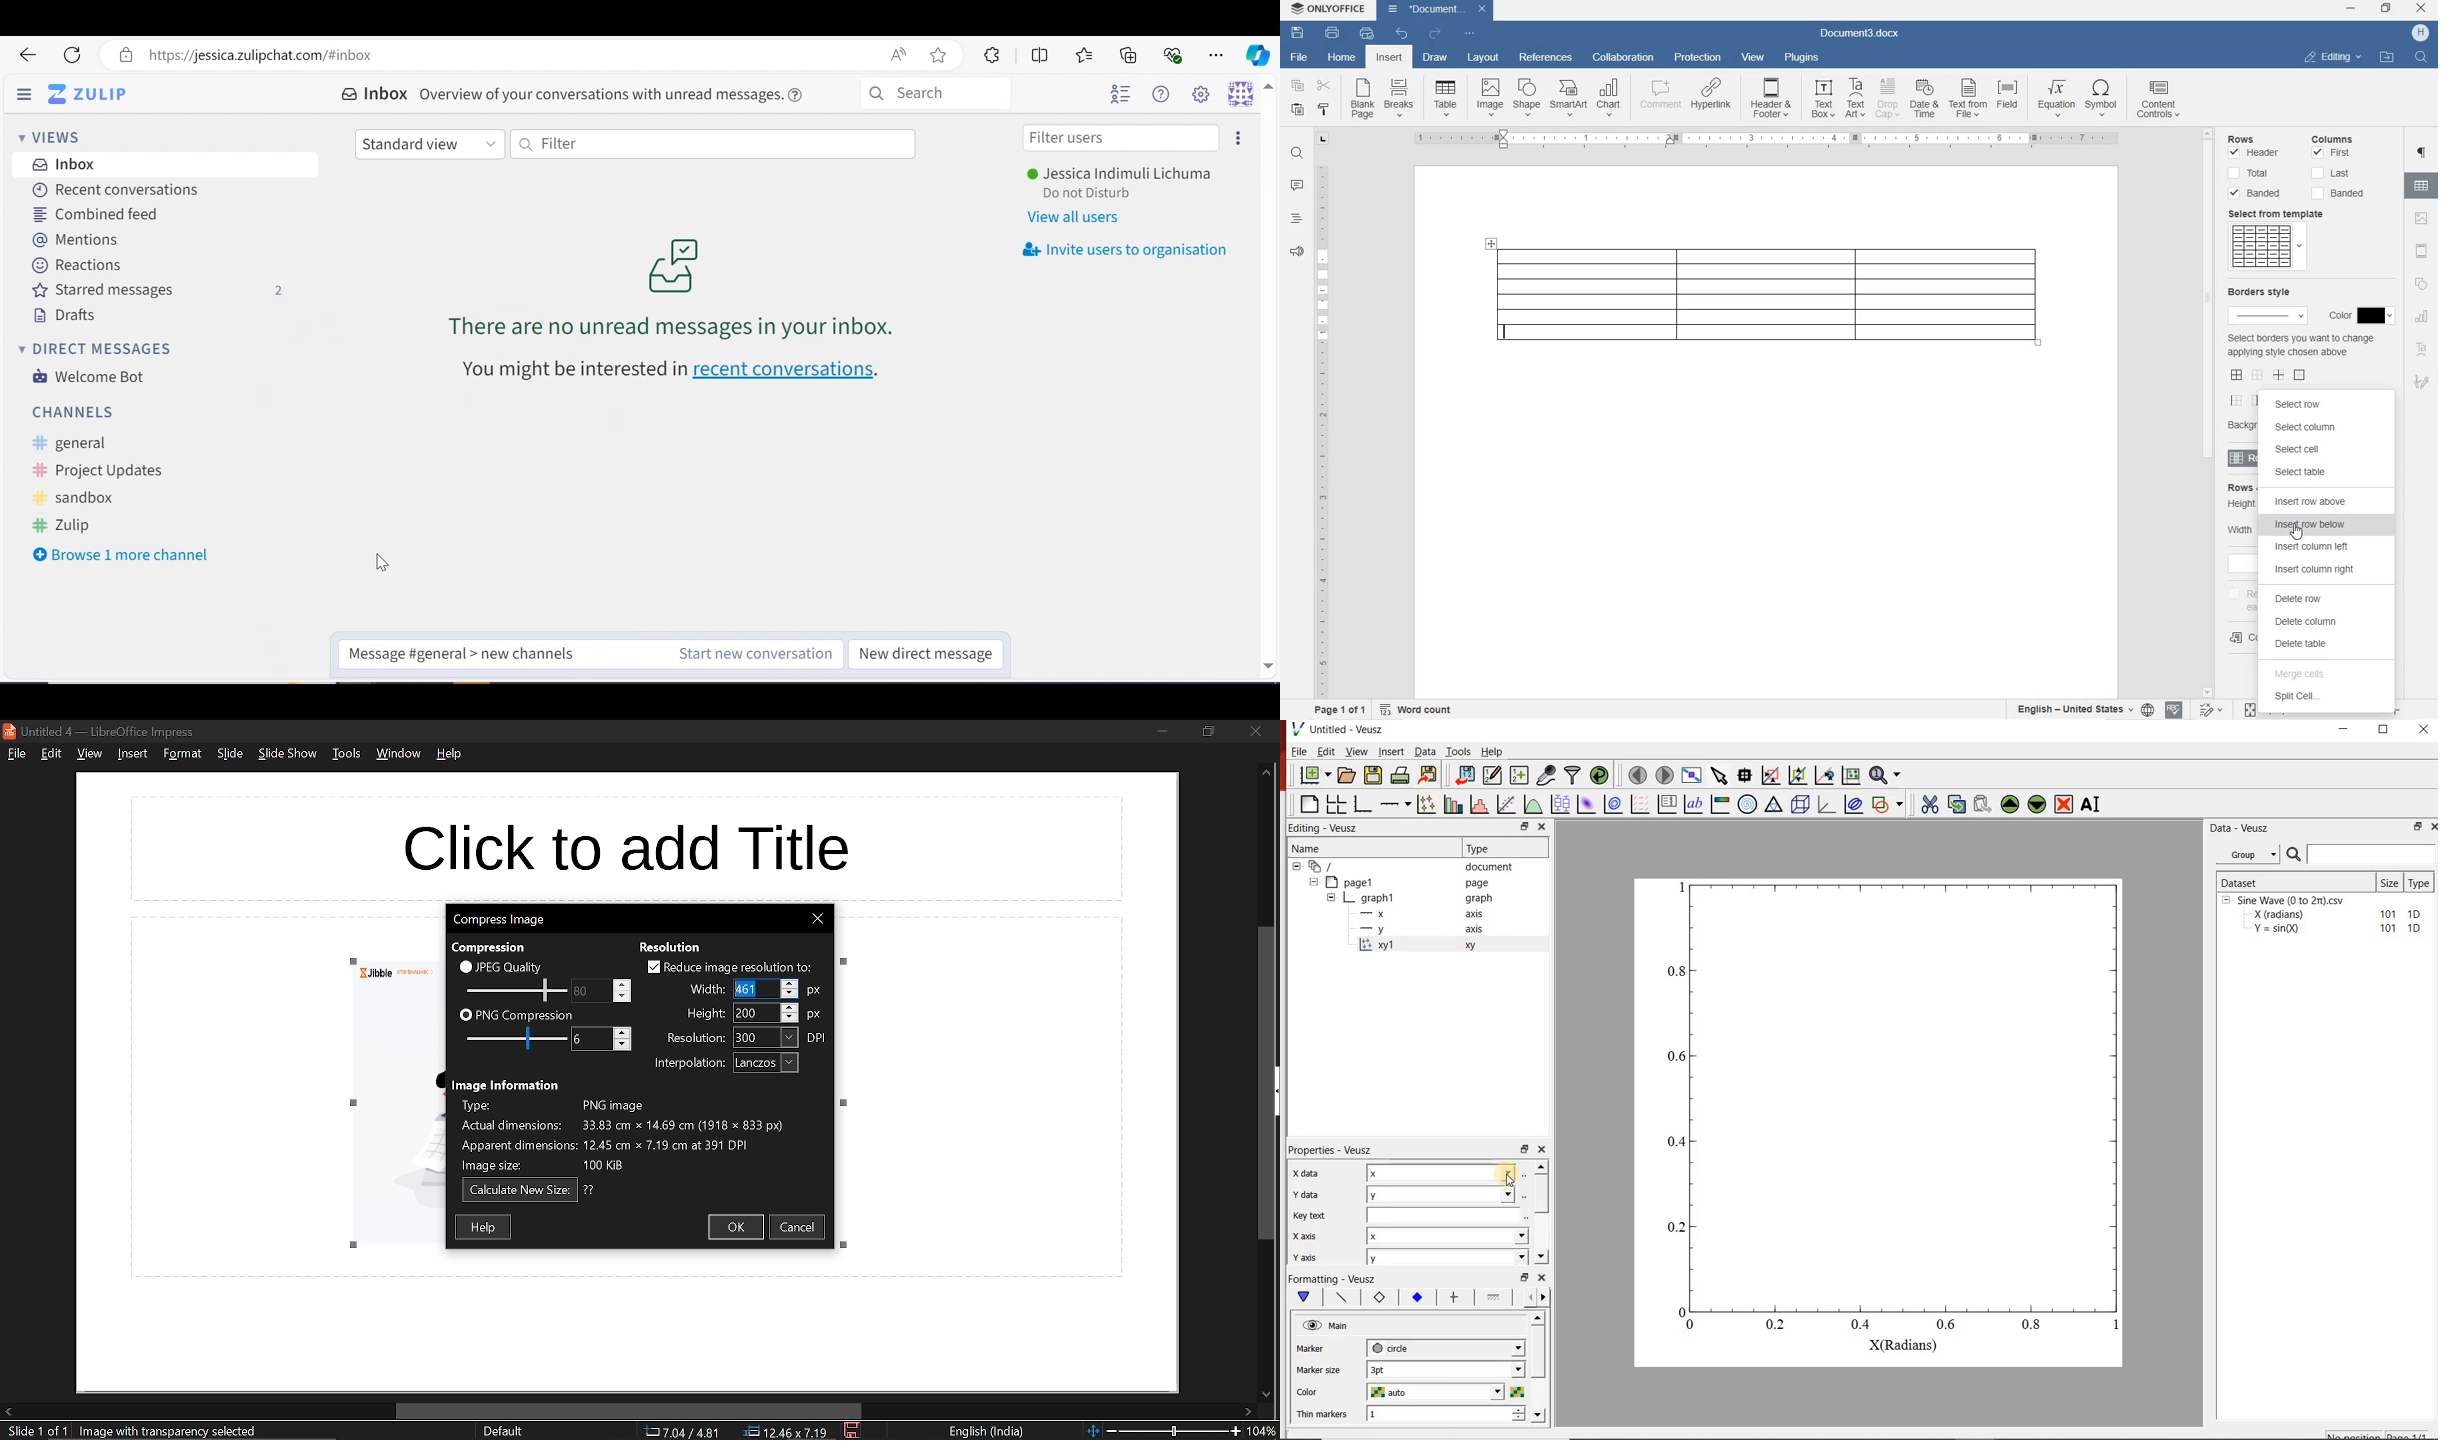 The image size is (2464, 1456). I want to click on SYMBOL, so click(2101, 100).